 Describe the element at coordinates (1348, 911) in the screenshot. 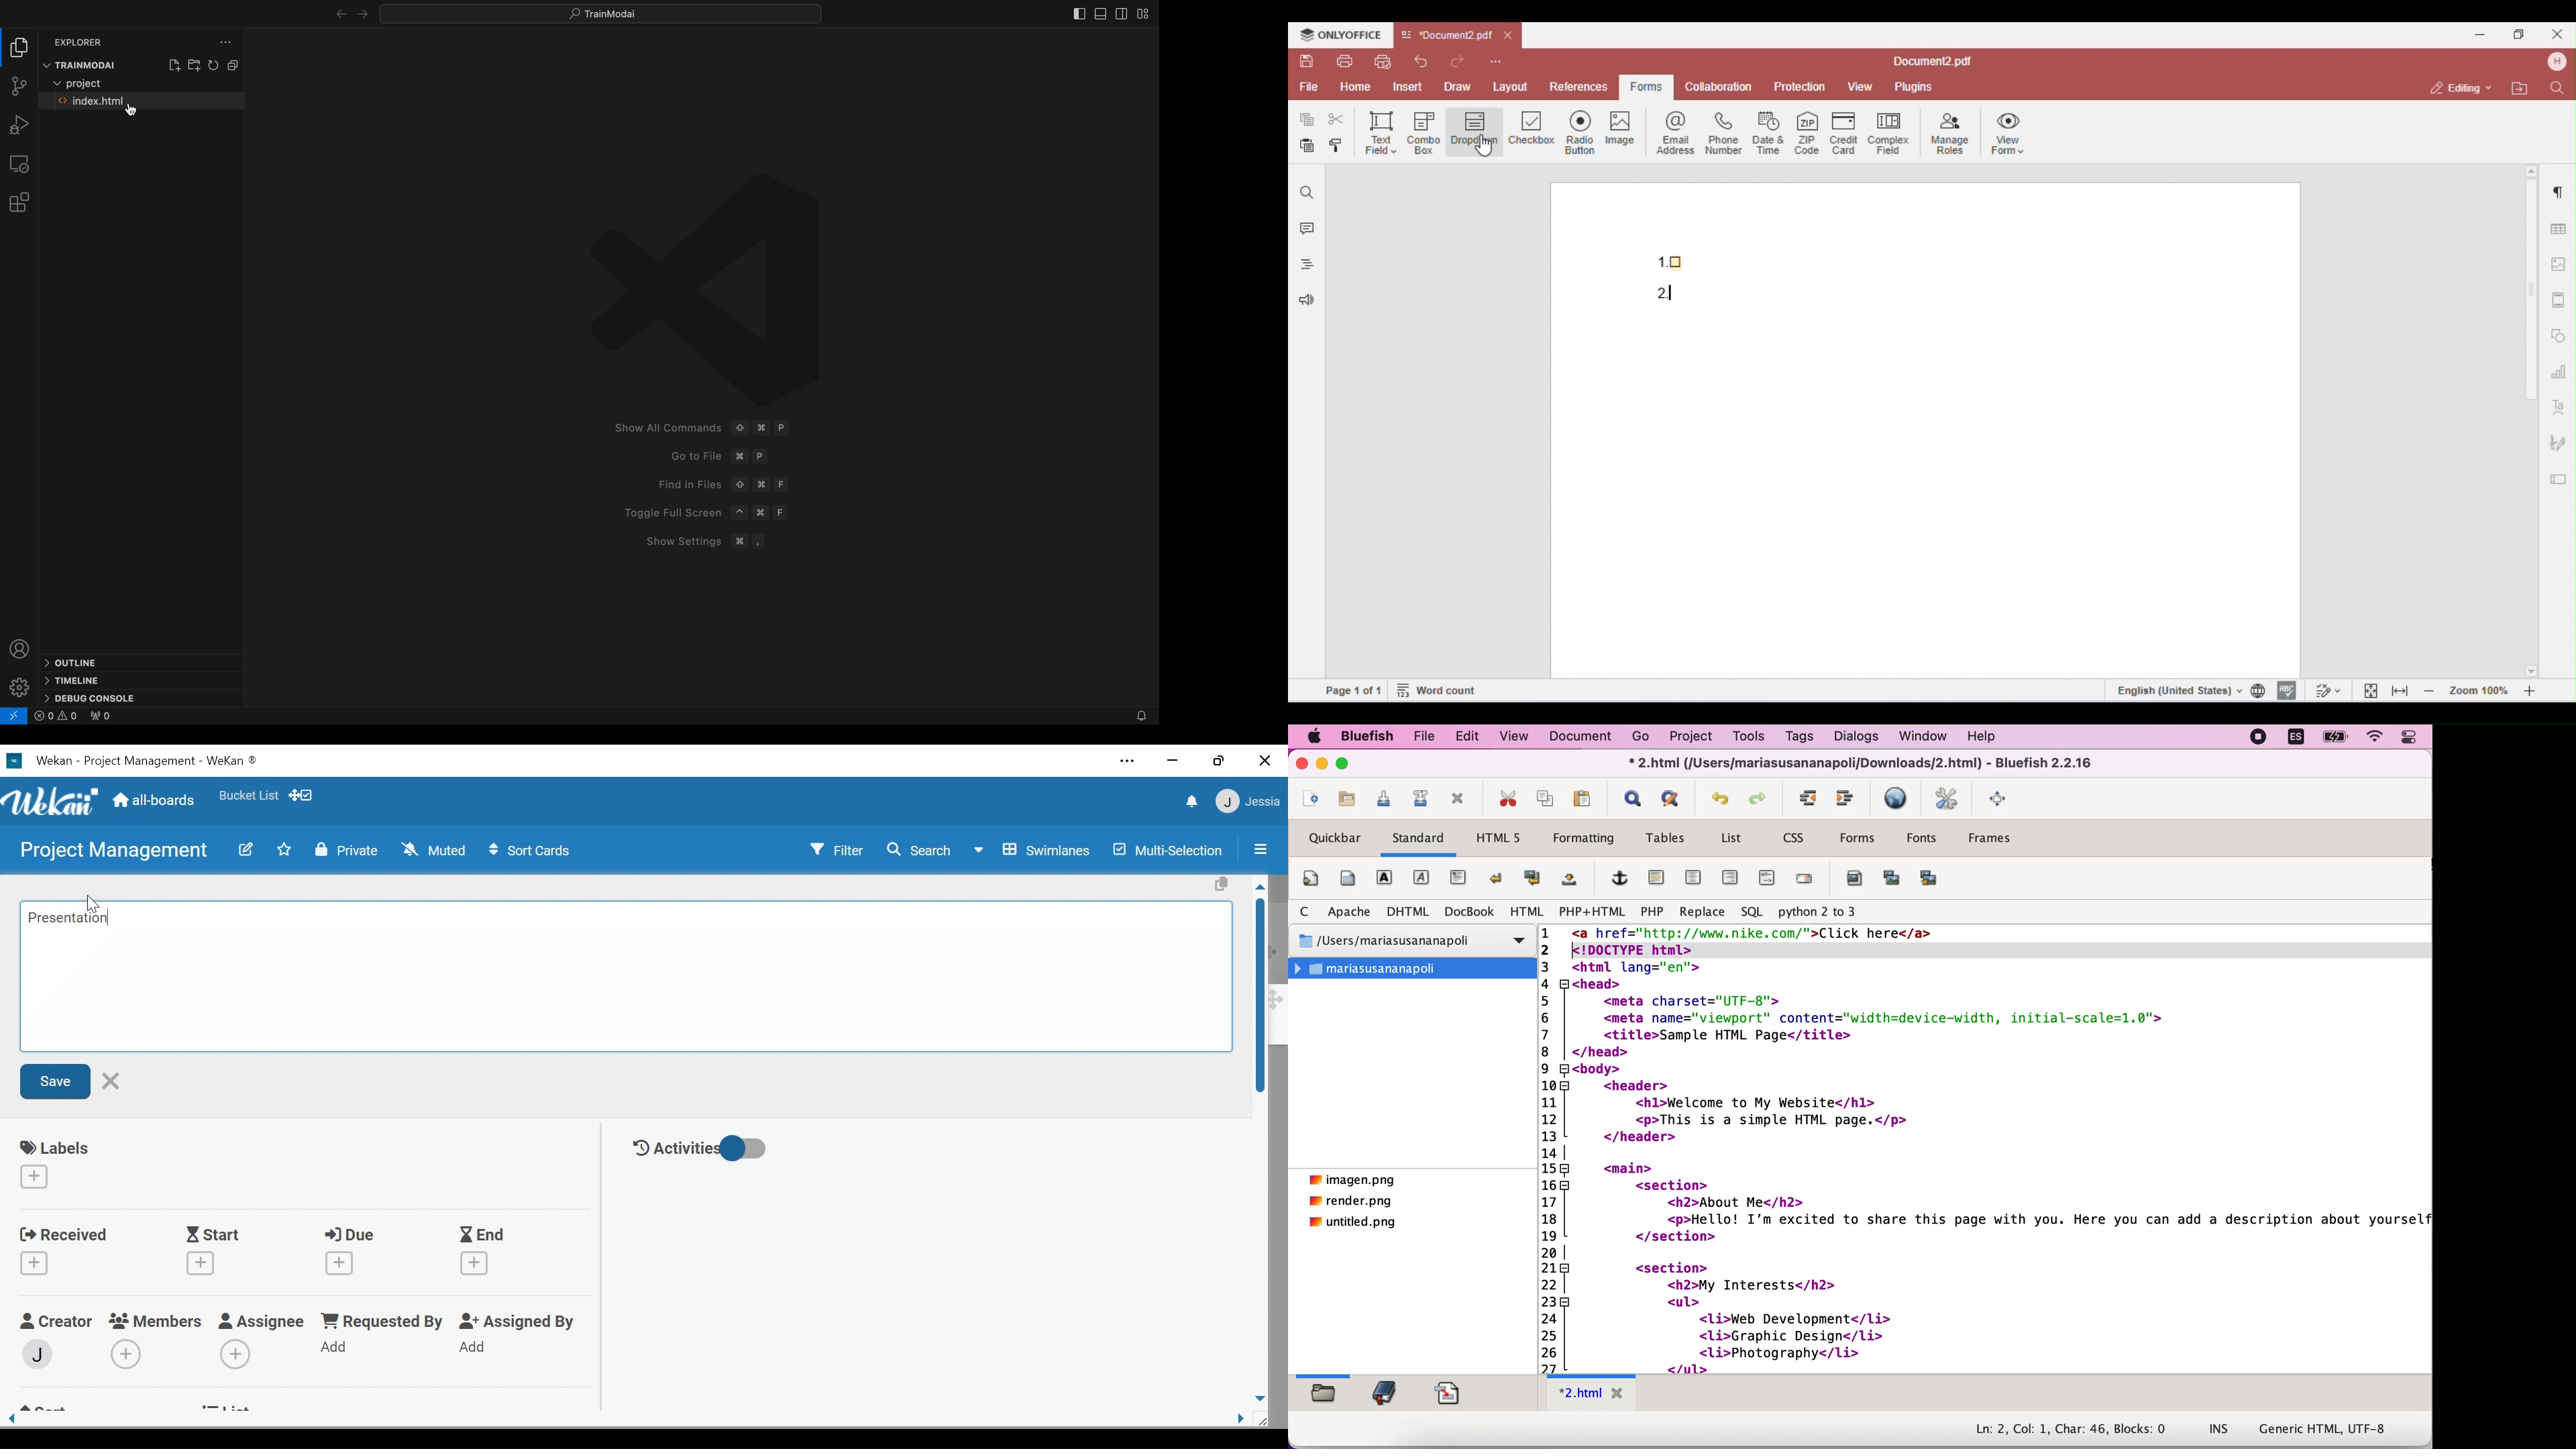

I see `apache` at that location.